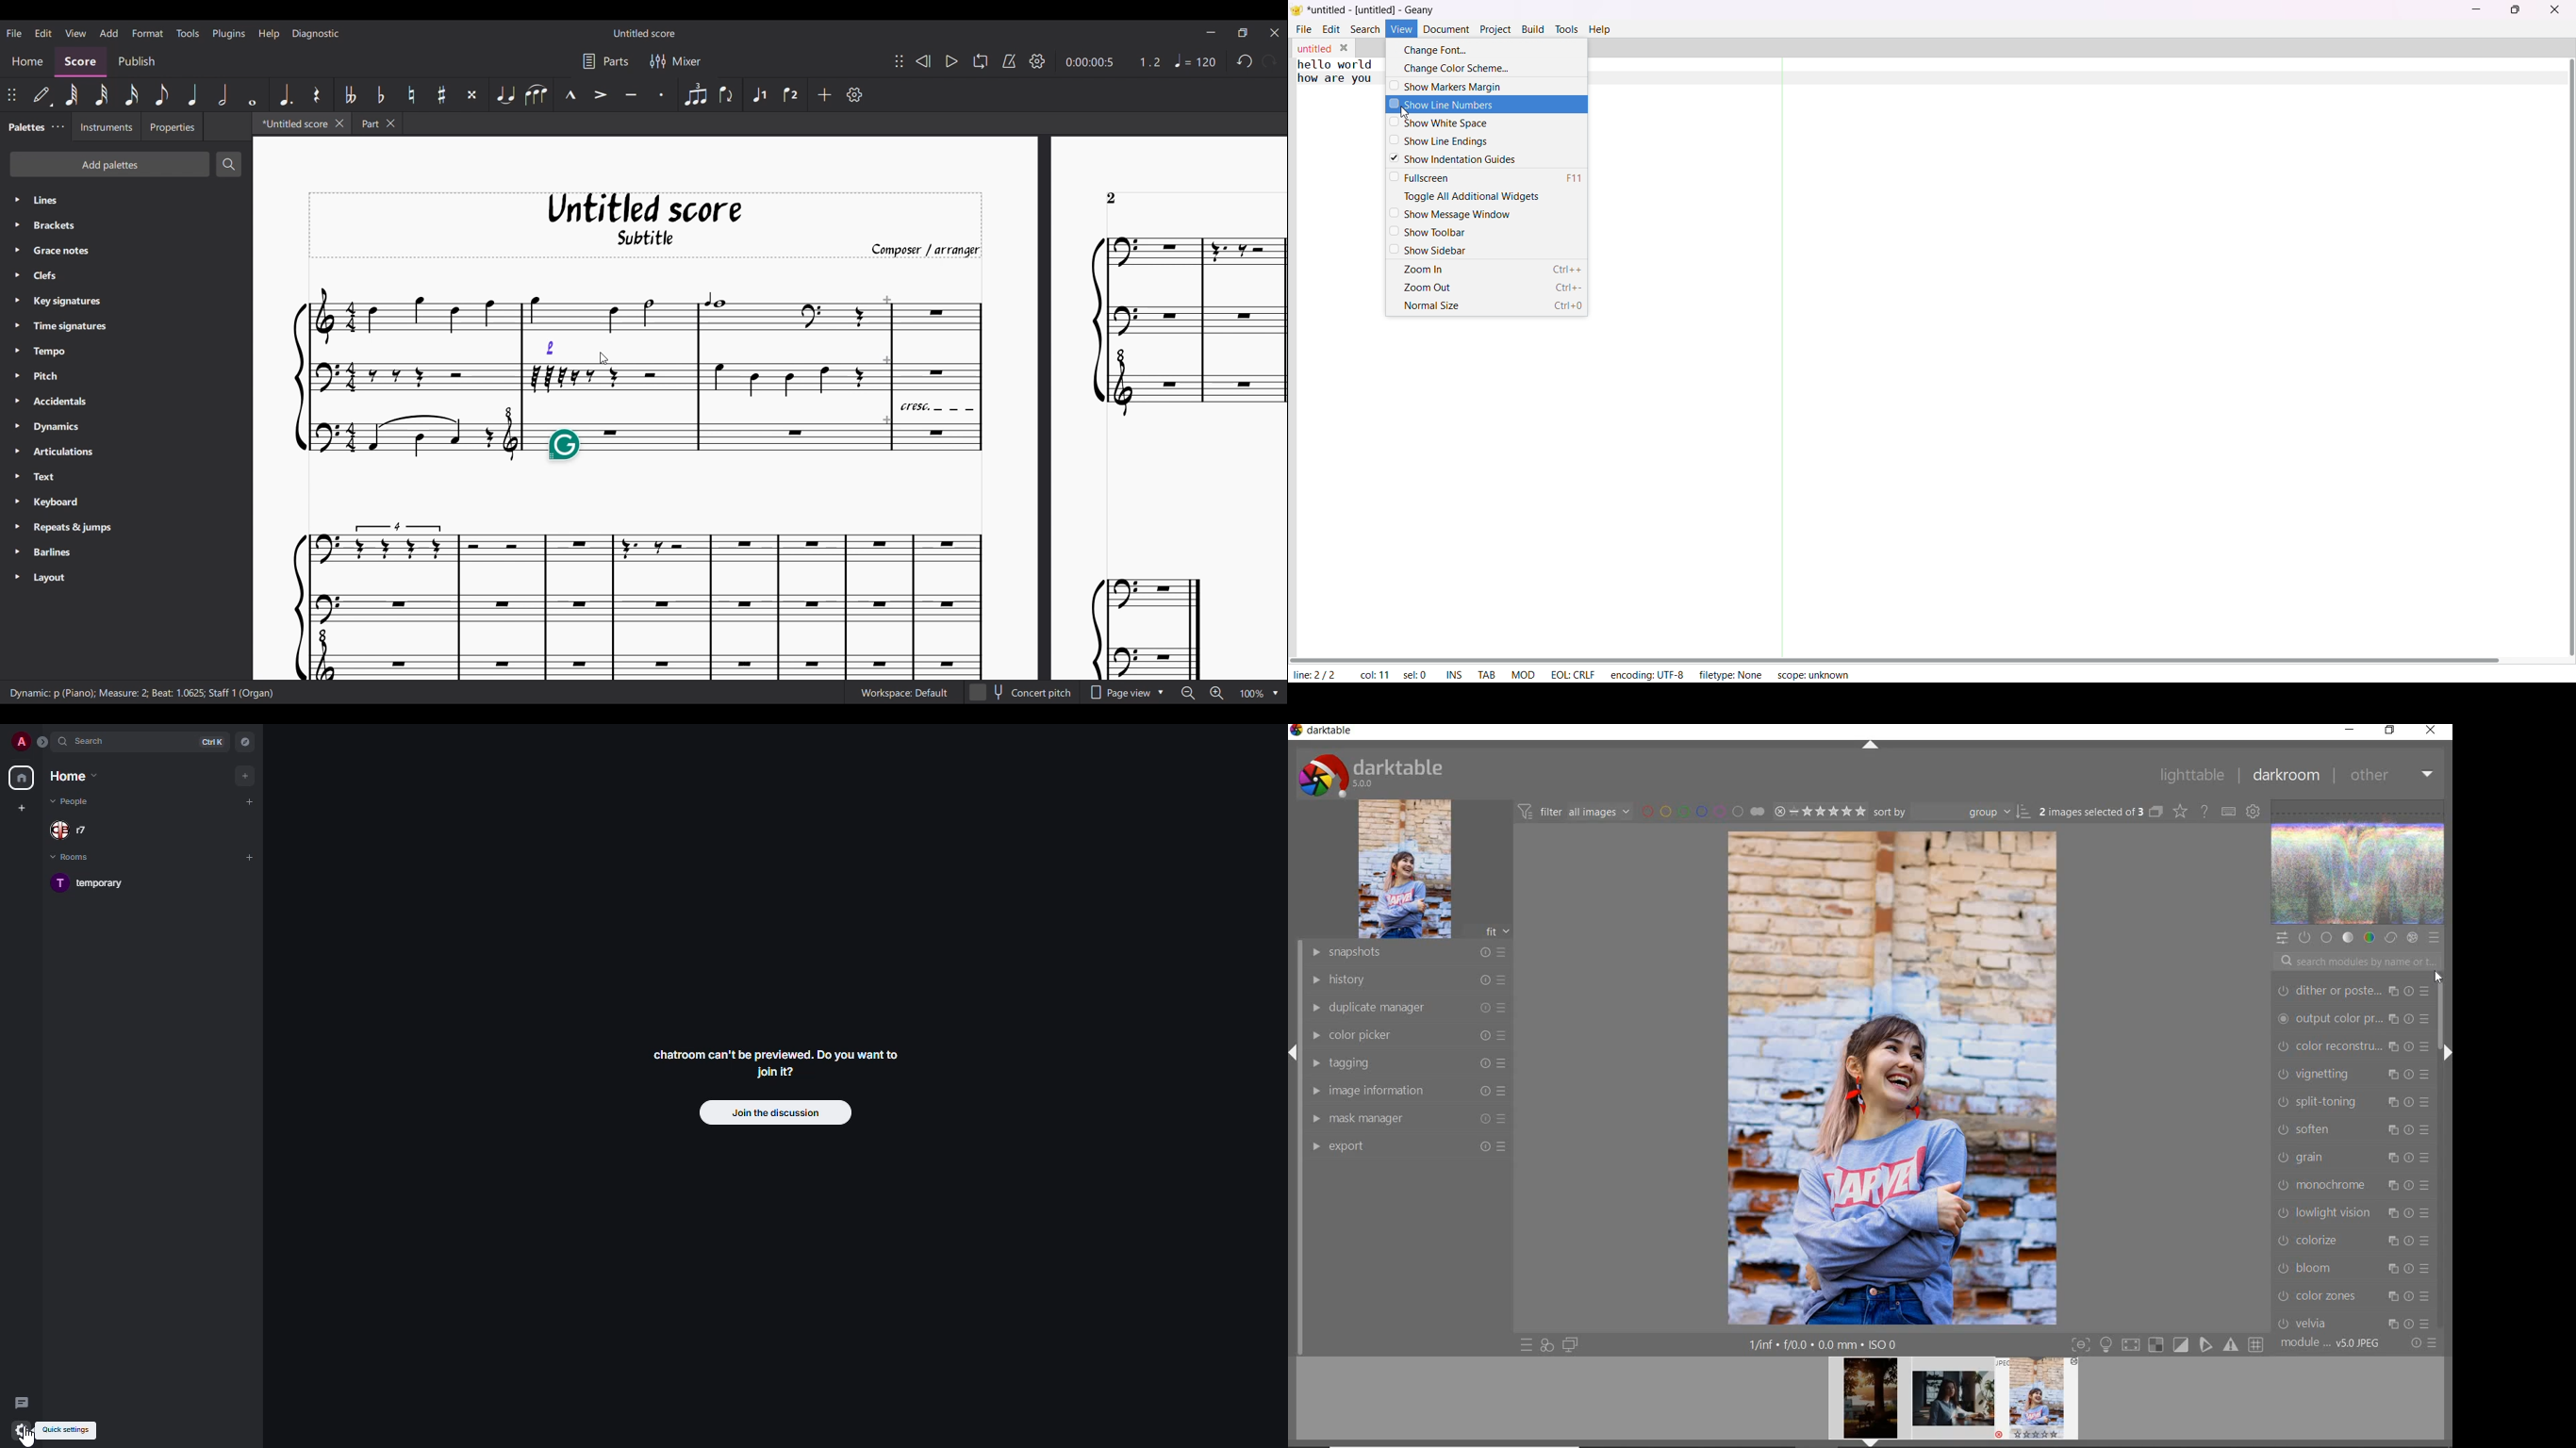  What do you see at coordinates (1870, 746) in the screenshot?
I see `expand/collapse` at bounding box center [1870, 746].